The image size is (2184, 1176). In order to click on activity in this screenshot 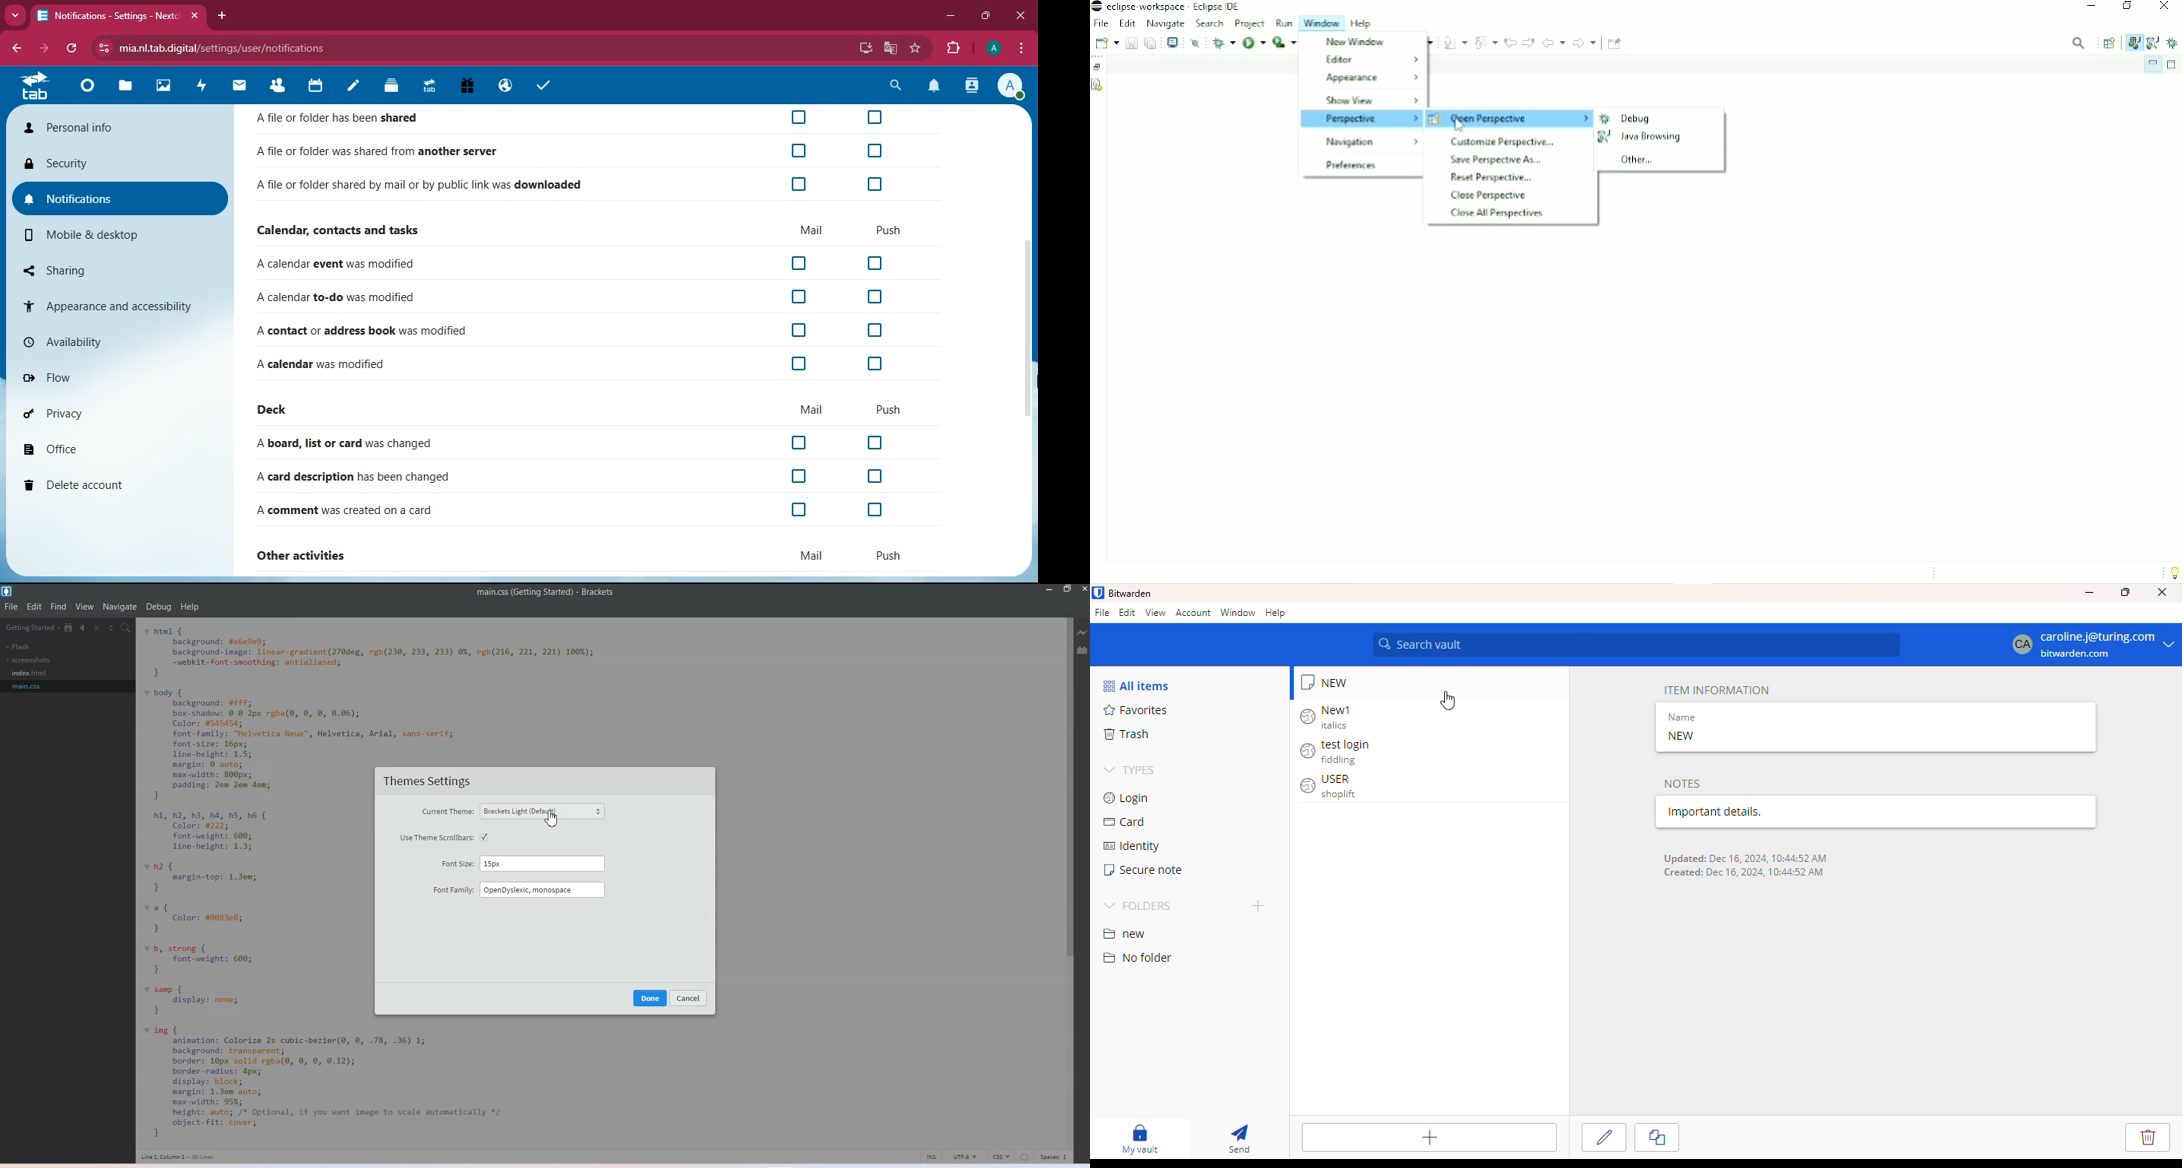, I will do `click(973, 87)`.